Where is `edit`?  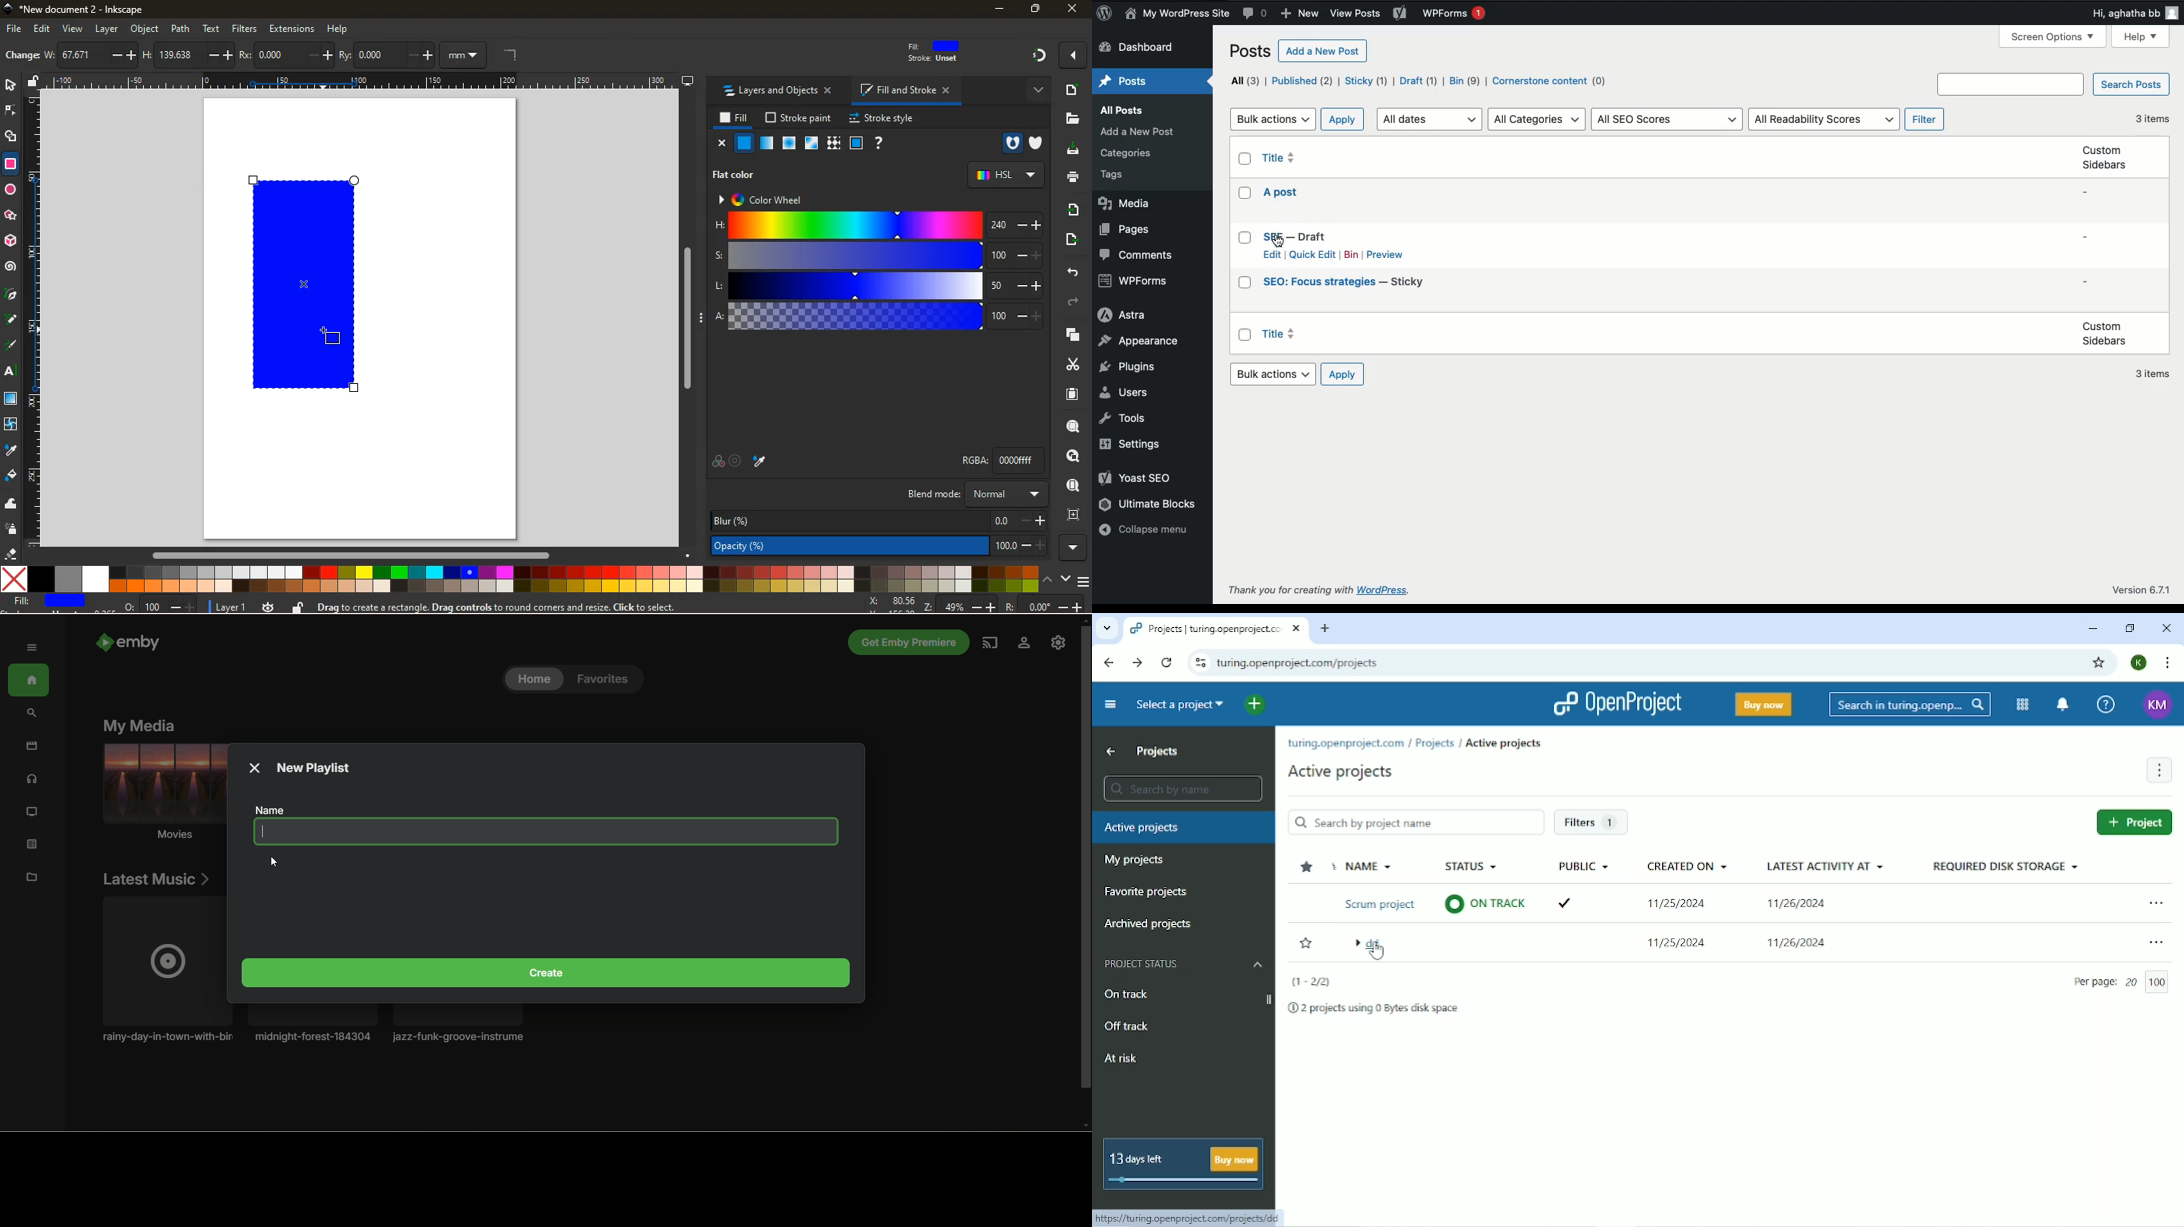
edit is located at coordinates (44, 30).